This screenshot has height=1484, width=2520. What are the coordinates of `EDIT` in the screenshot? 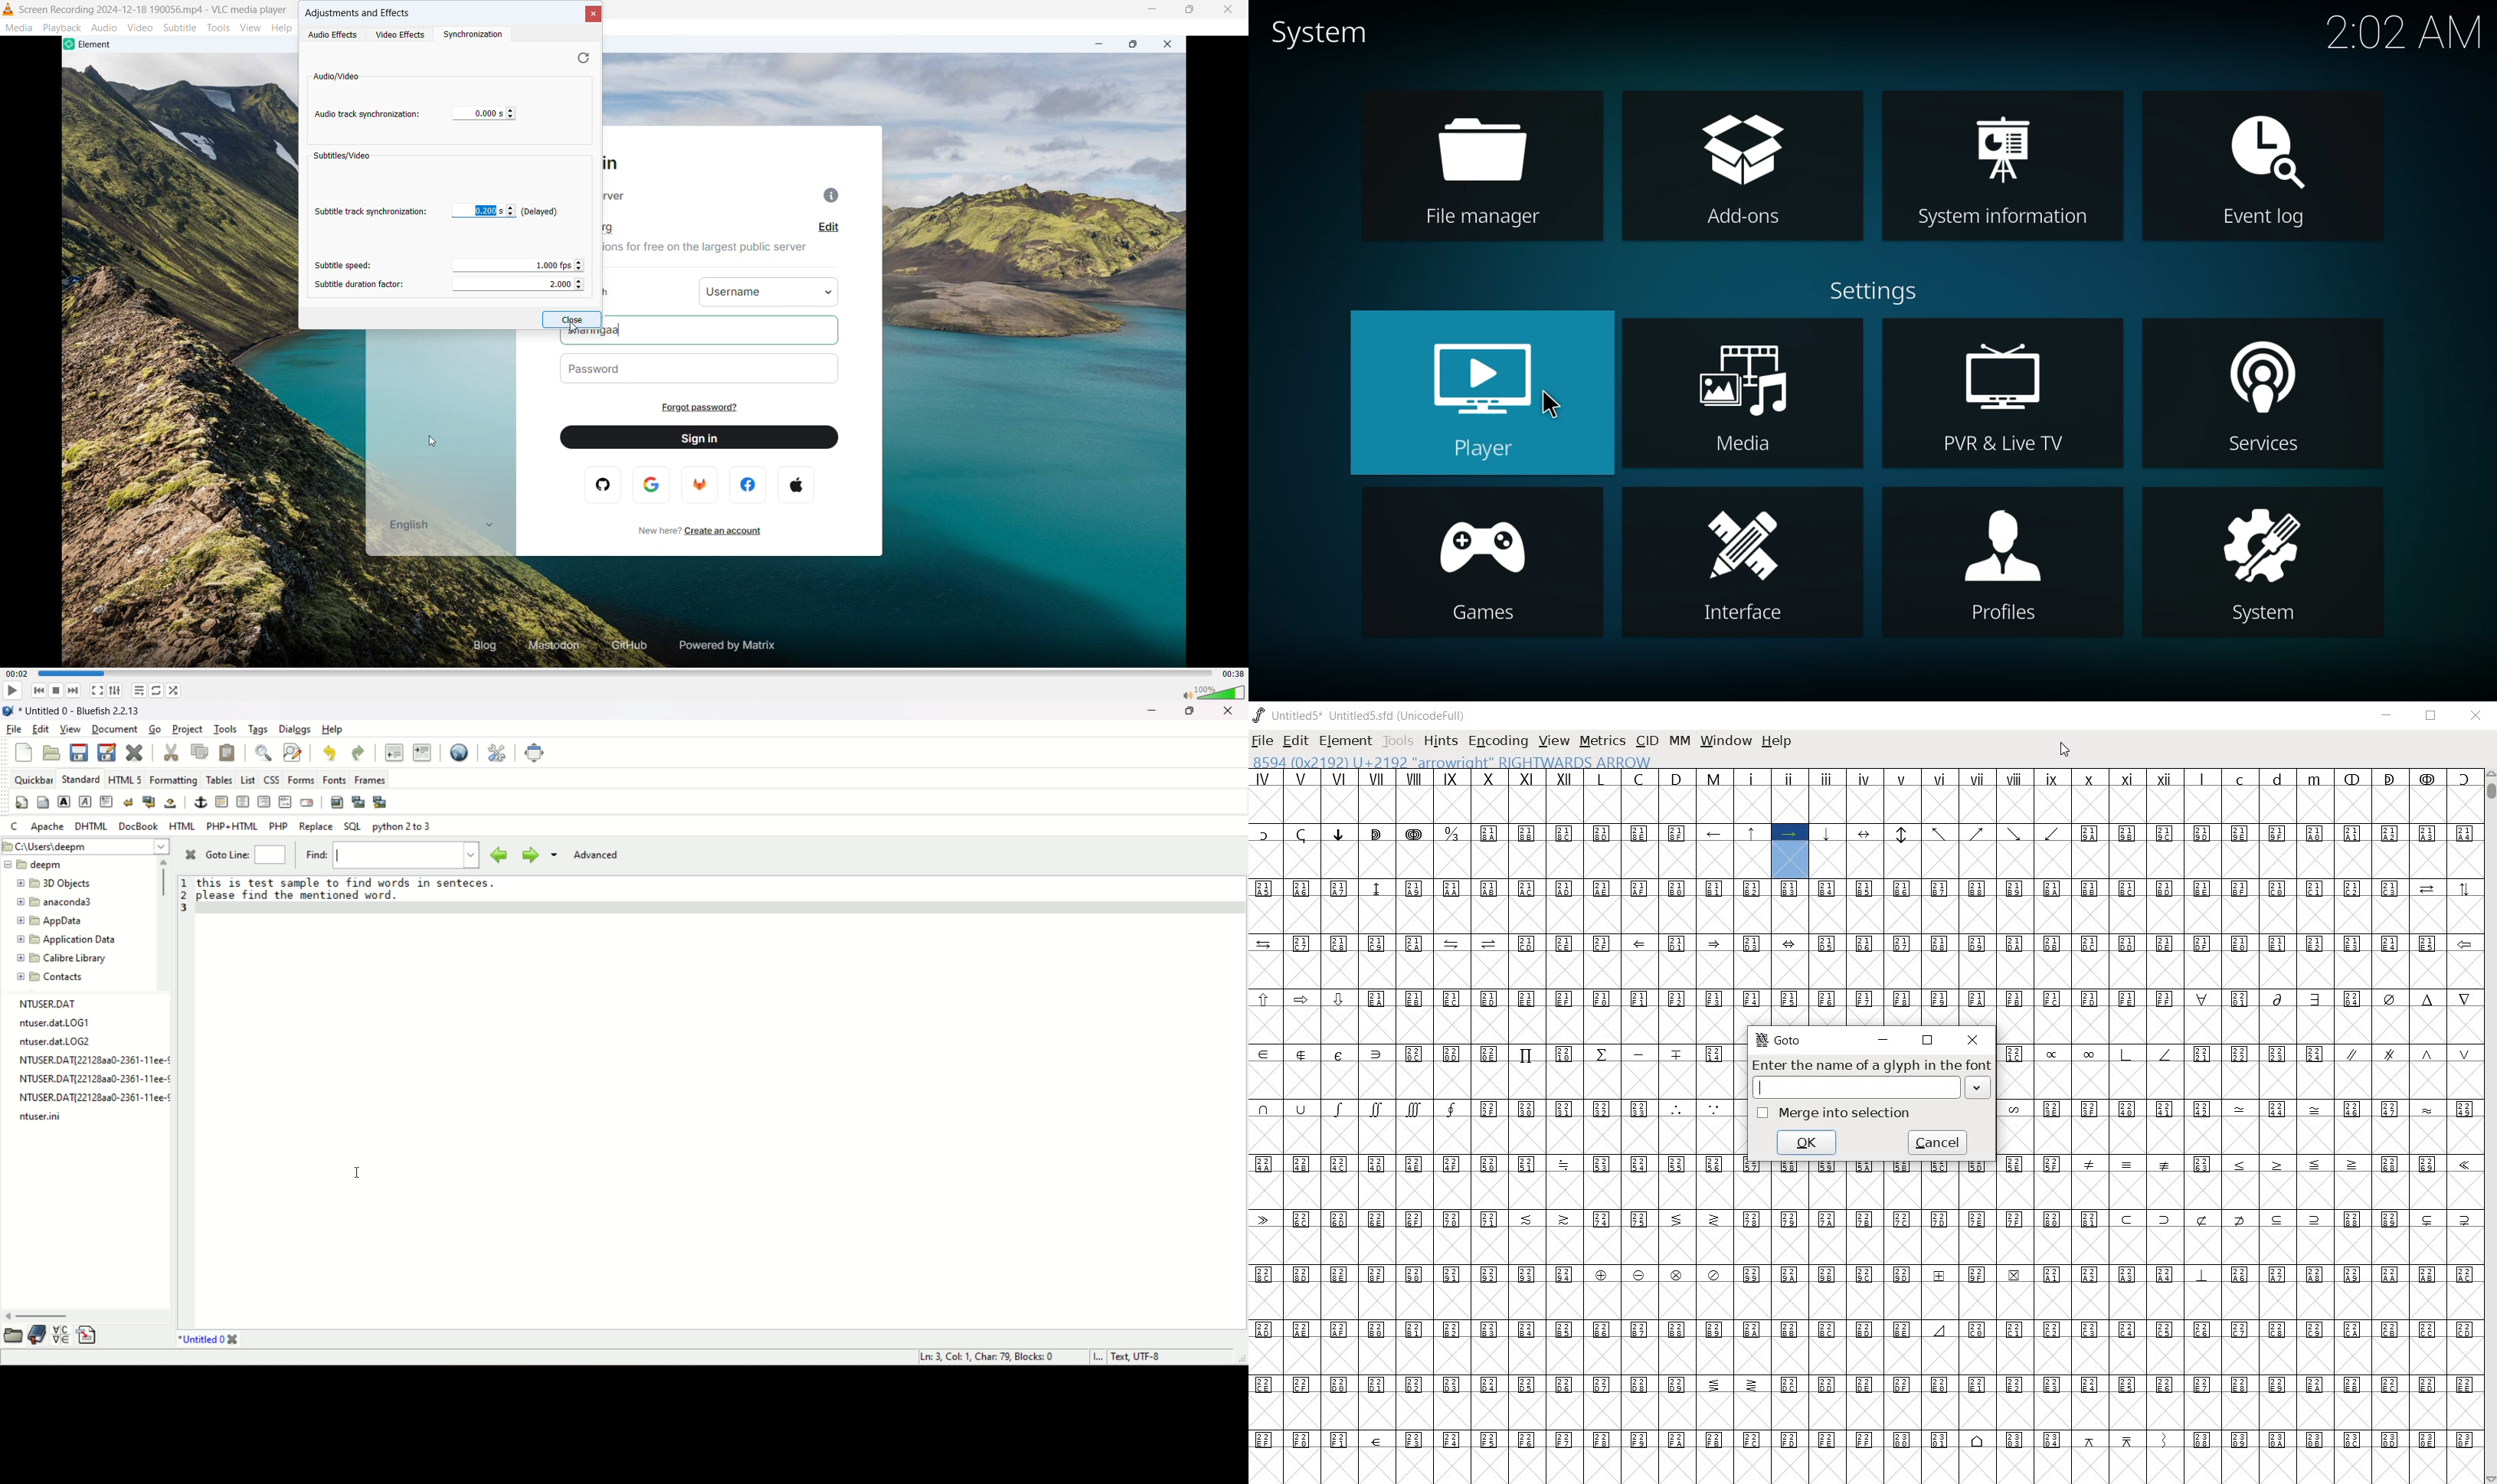 It's located at (1294, 740).